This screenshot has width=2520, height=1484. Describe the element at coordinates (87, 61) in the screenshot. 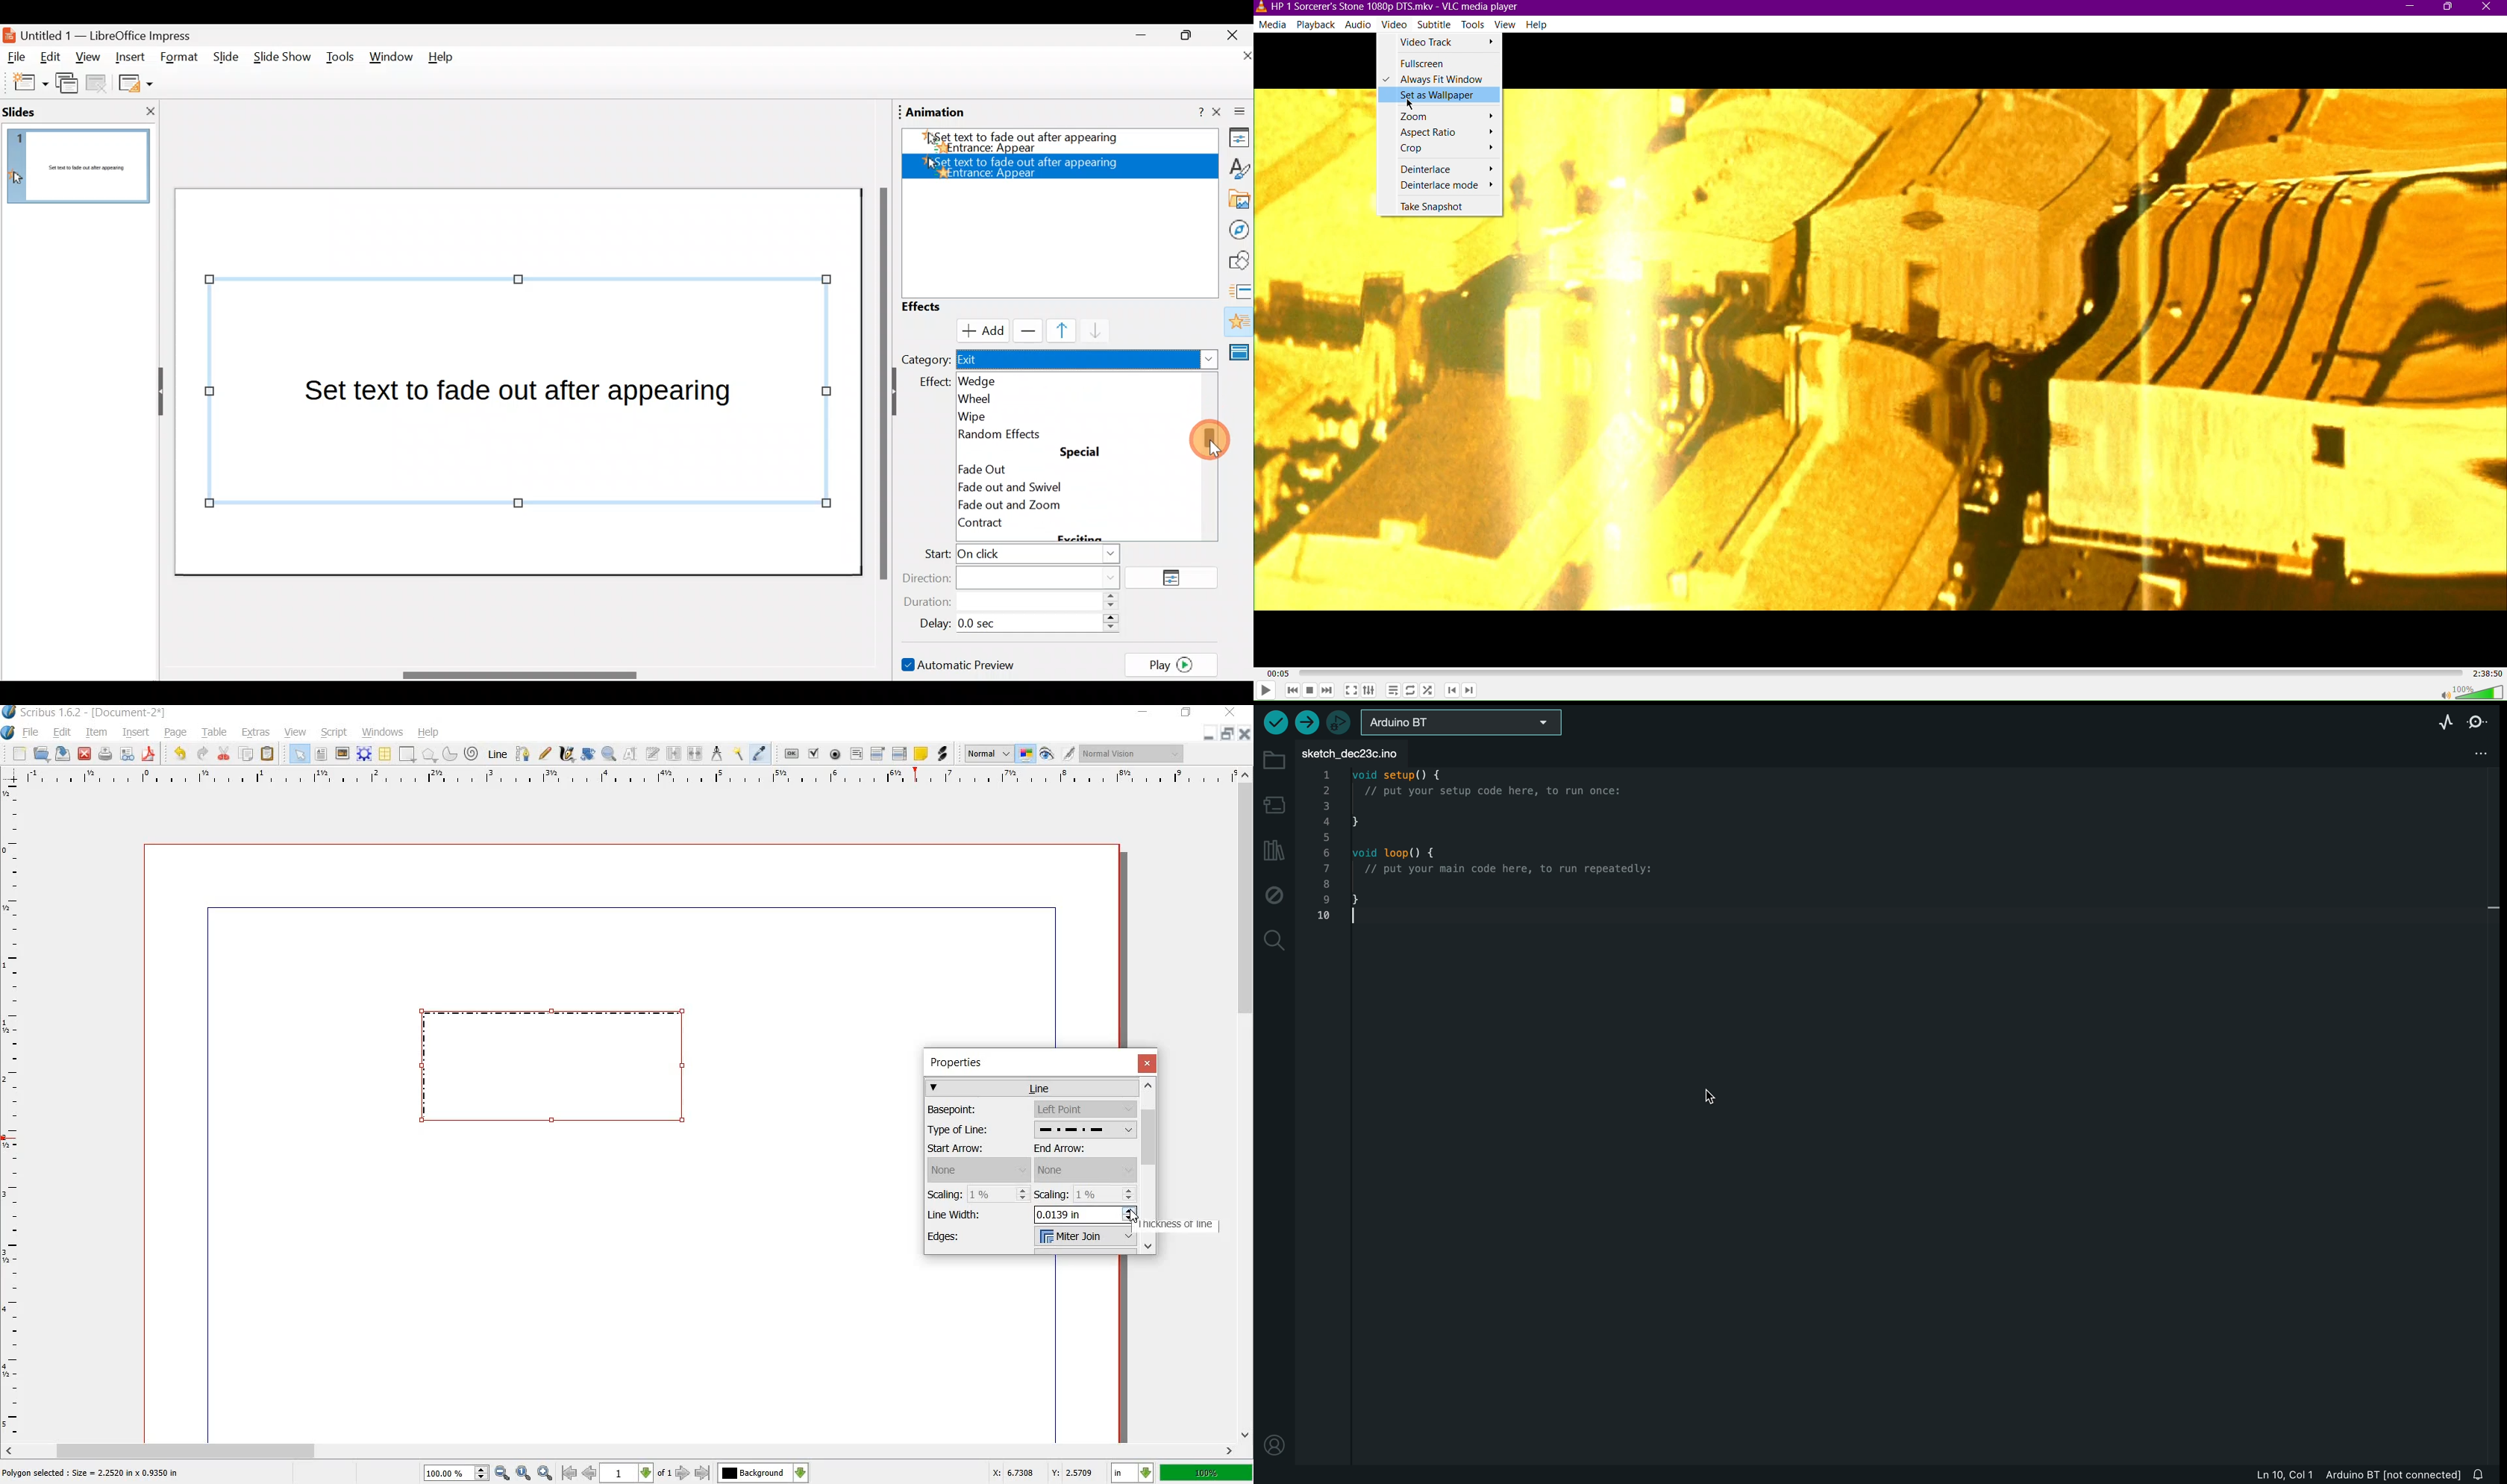

I see `View` at that location.